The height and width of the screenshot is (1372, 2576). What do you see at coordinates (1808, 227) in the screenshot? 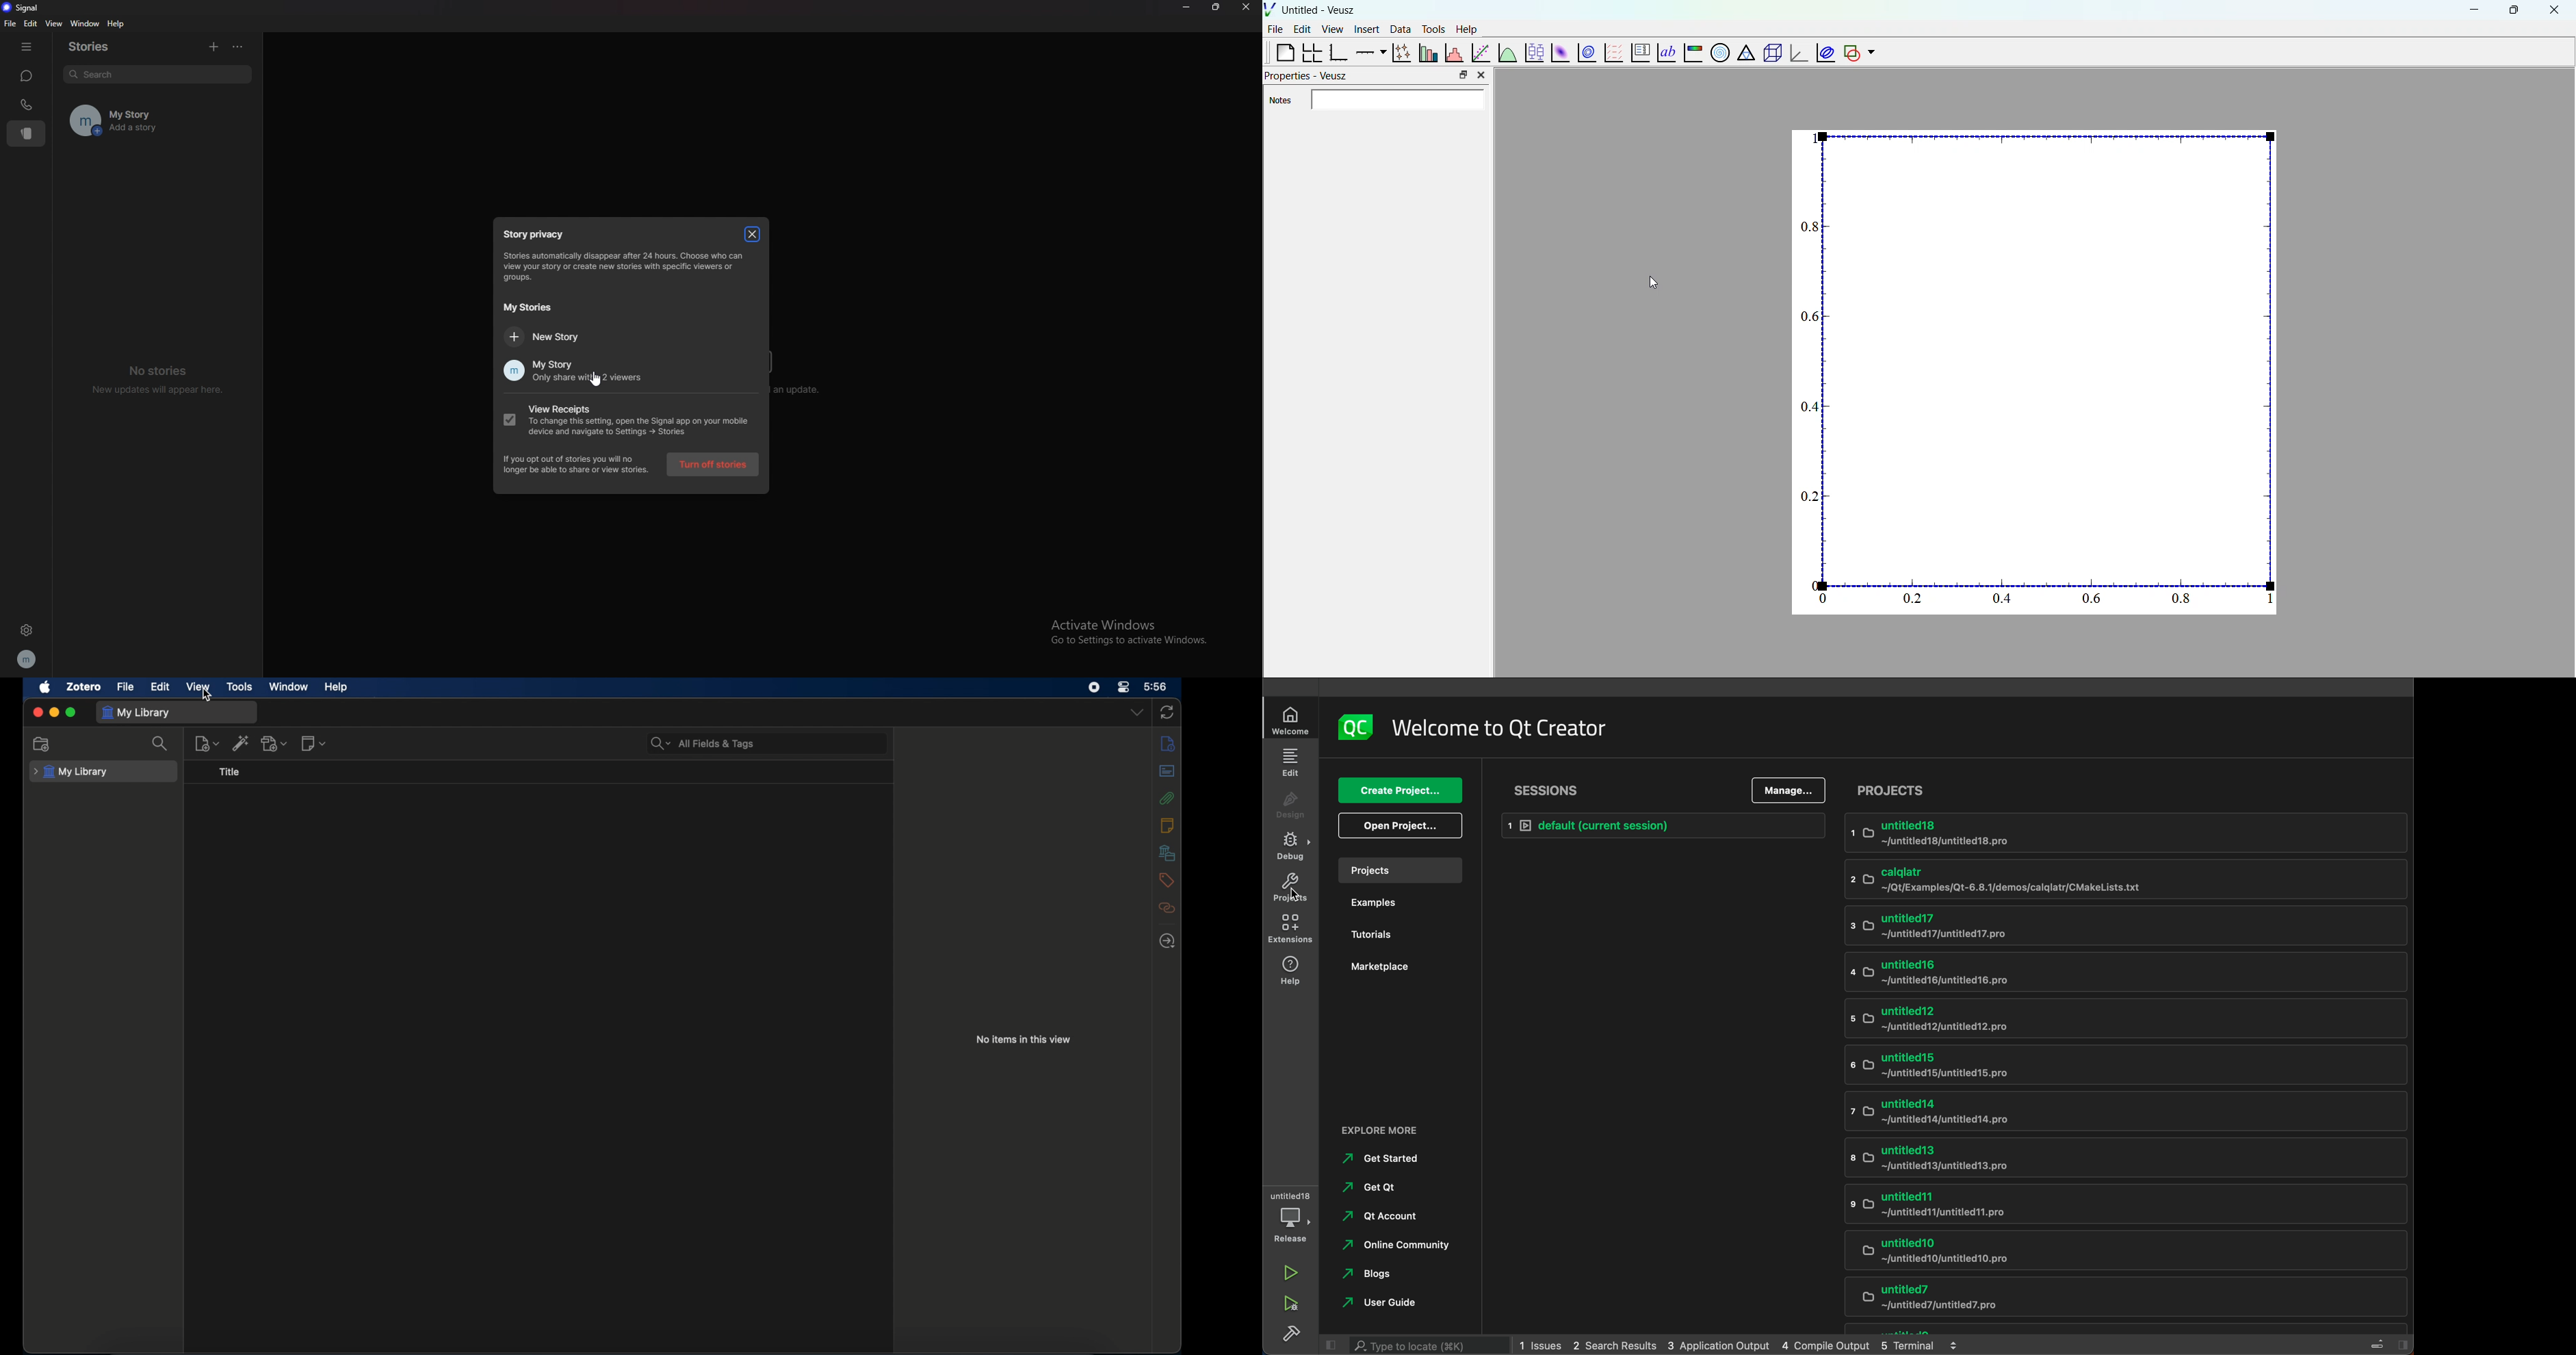
I see `0.8` at bounding box center [1808, 227].